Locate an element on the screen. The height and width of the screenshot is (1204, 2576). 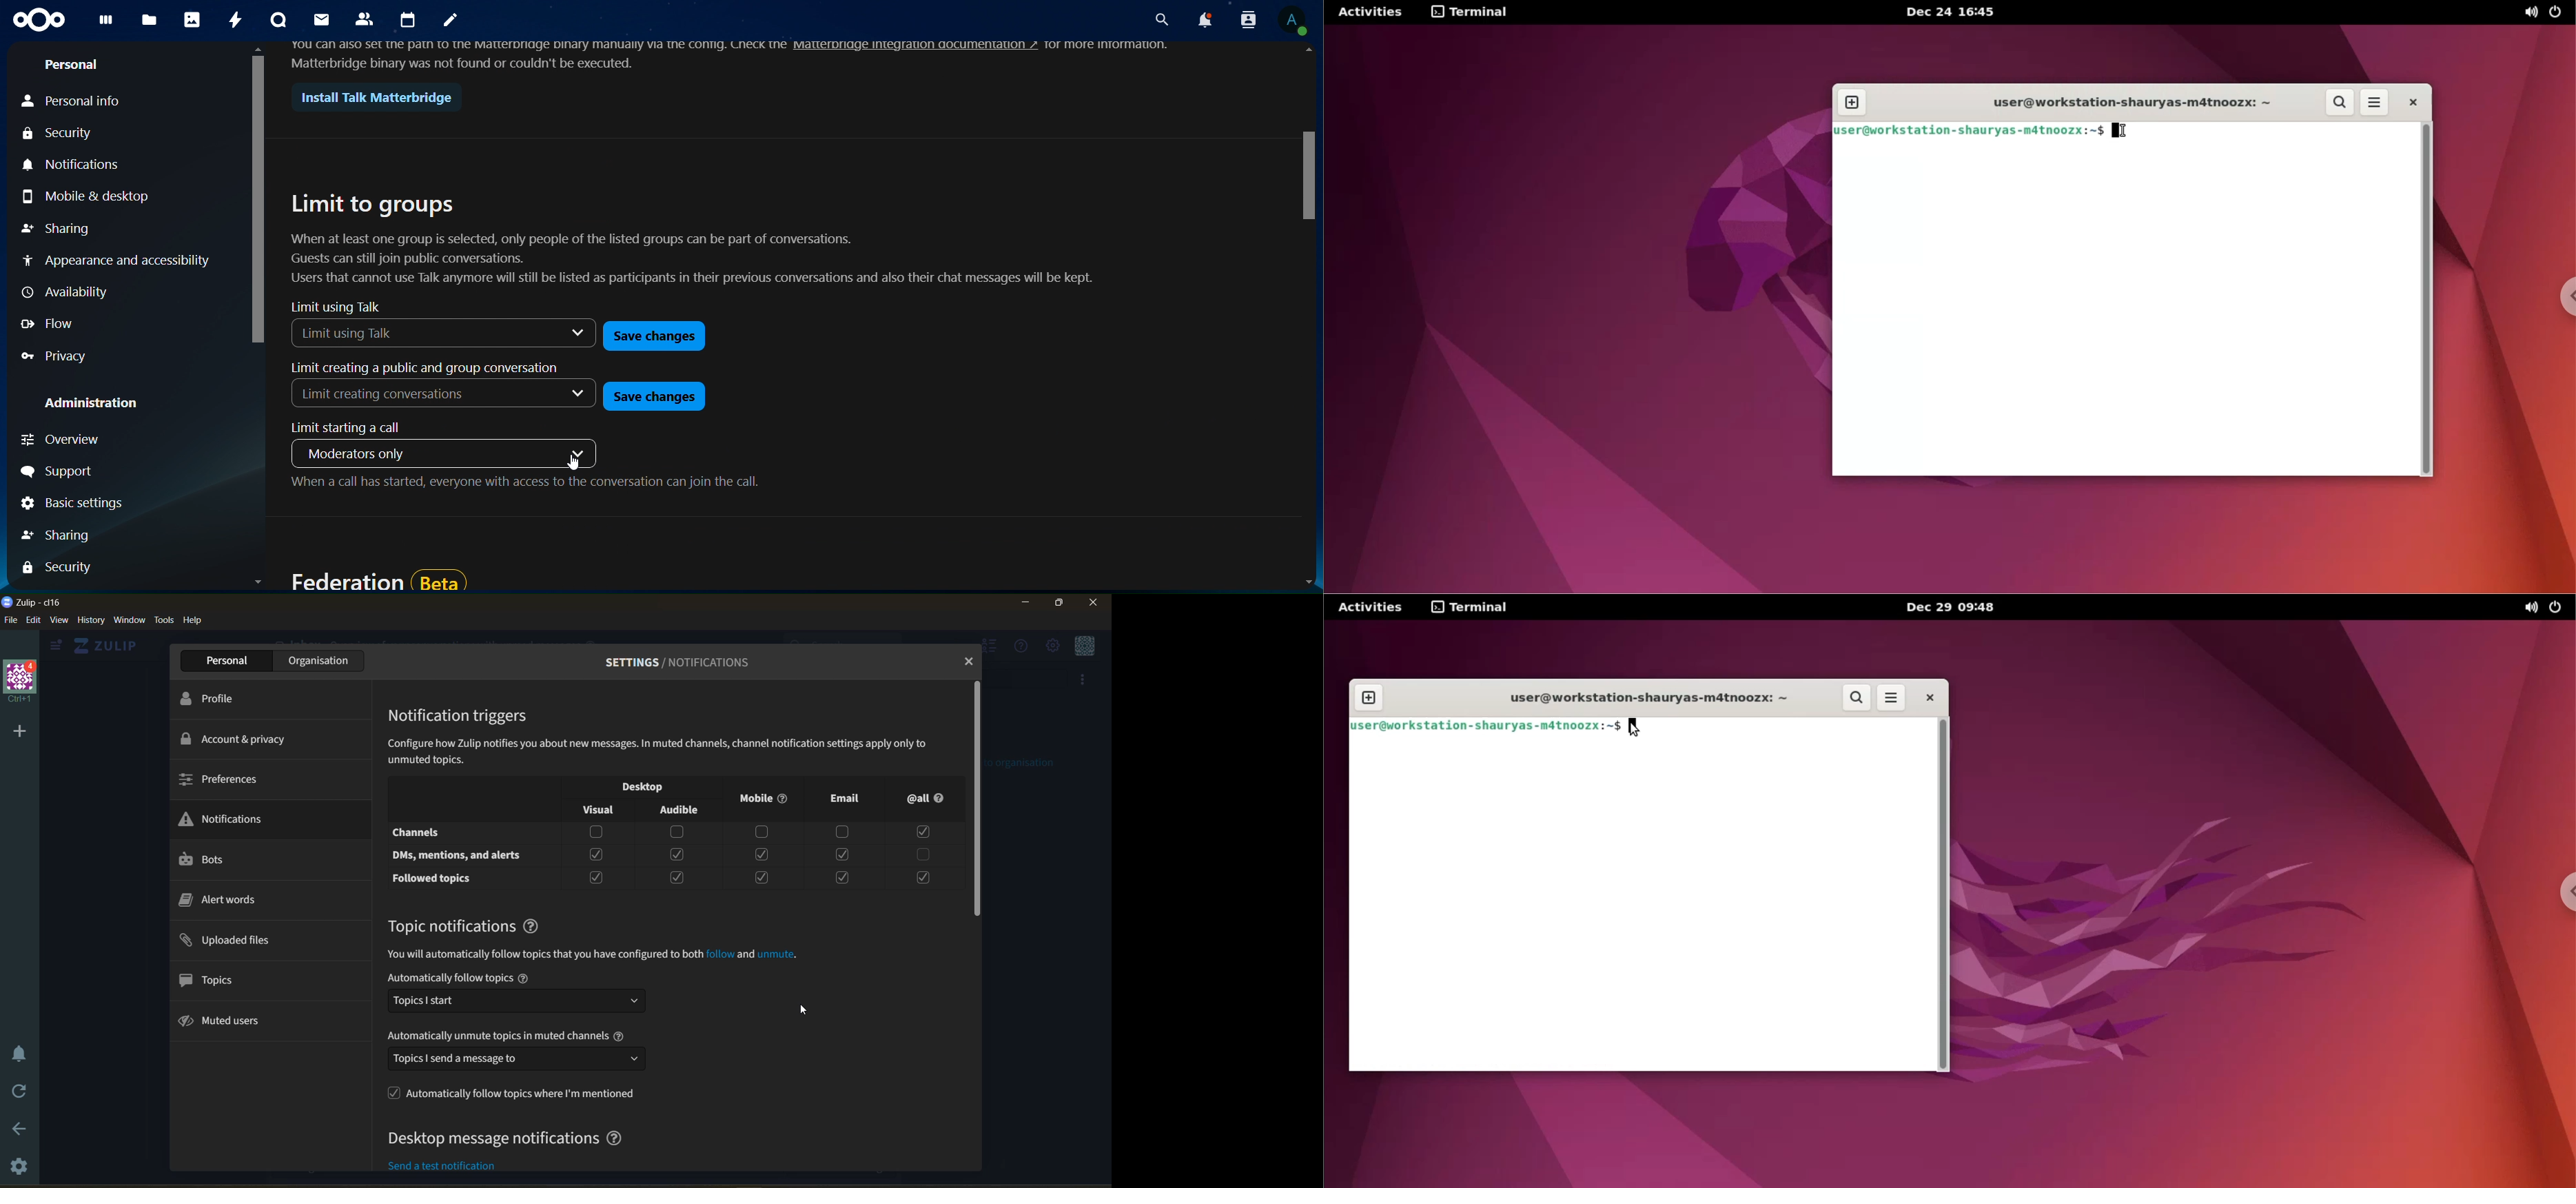
talk is located at coordinates (276, 21).